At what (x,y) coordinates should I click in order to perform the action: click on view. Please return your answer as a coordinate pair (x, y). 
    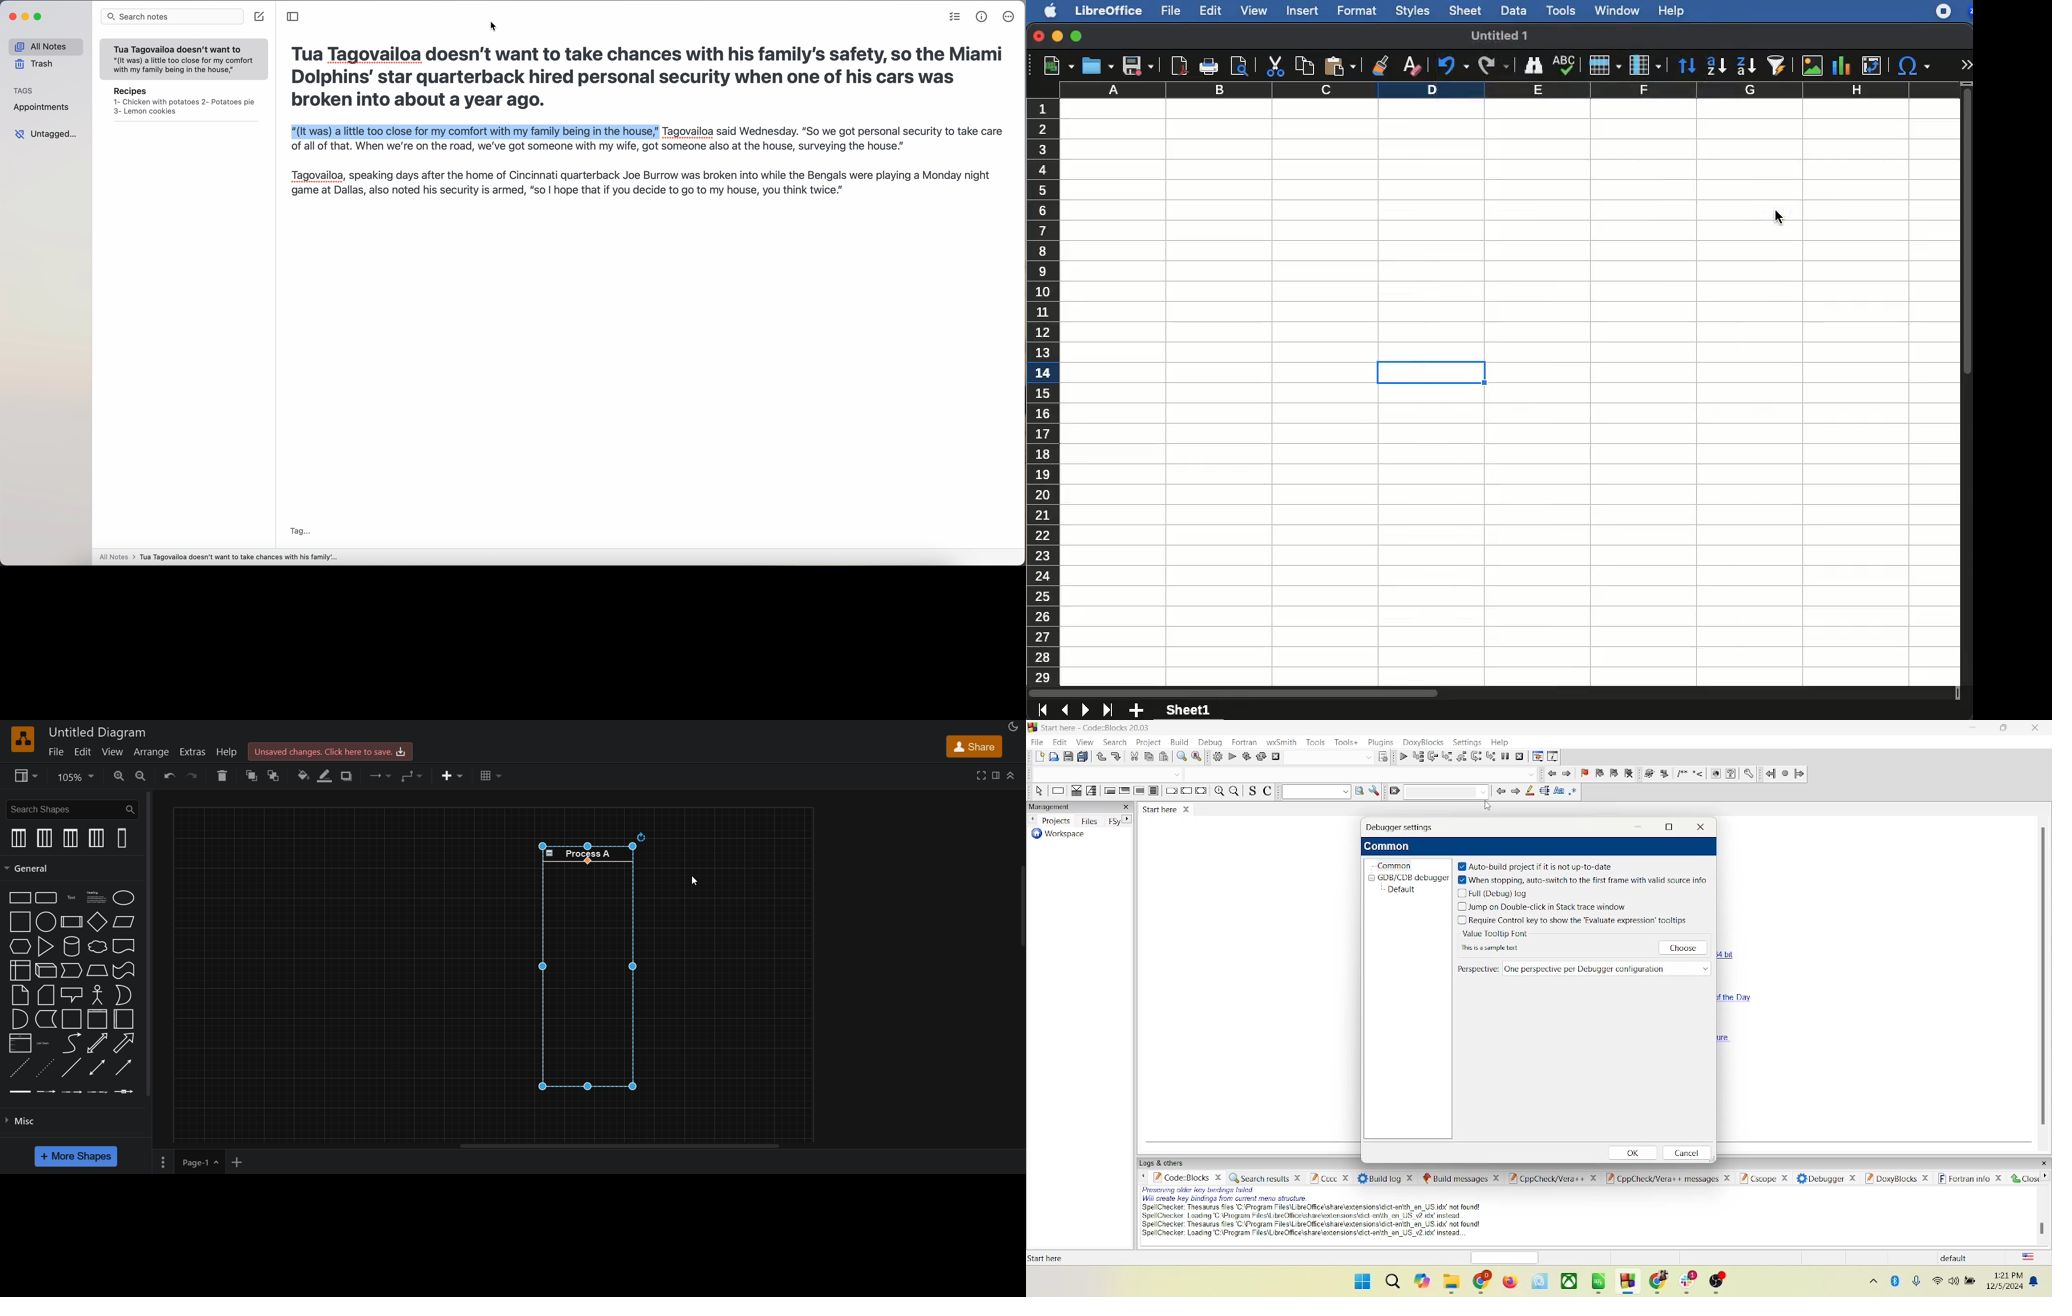
    Looking at the image, I should click on (113, 752).